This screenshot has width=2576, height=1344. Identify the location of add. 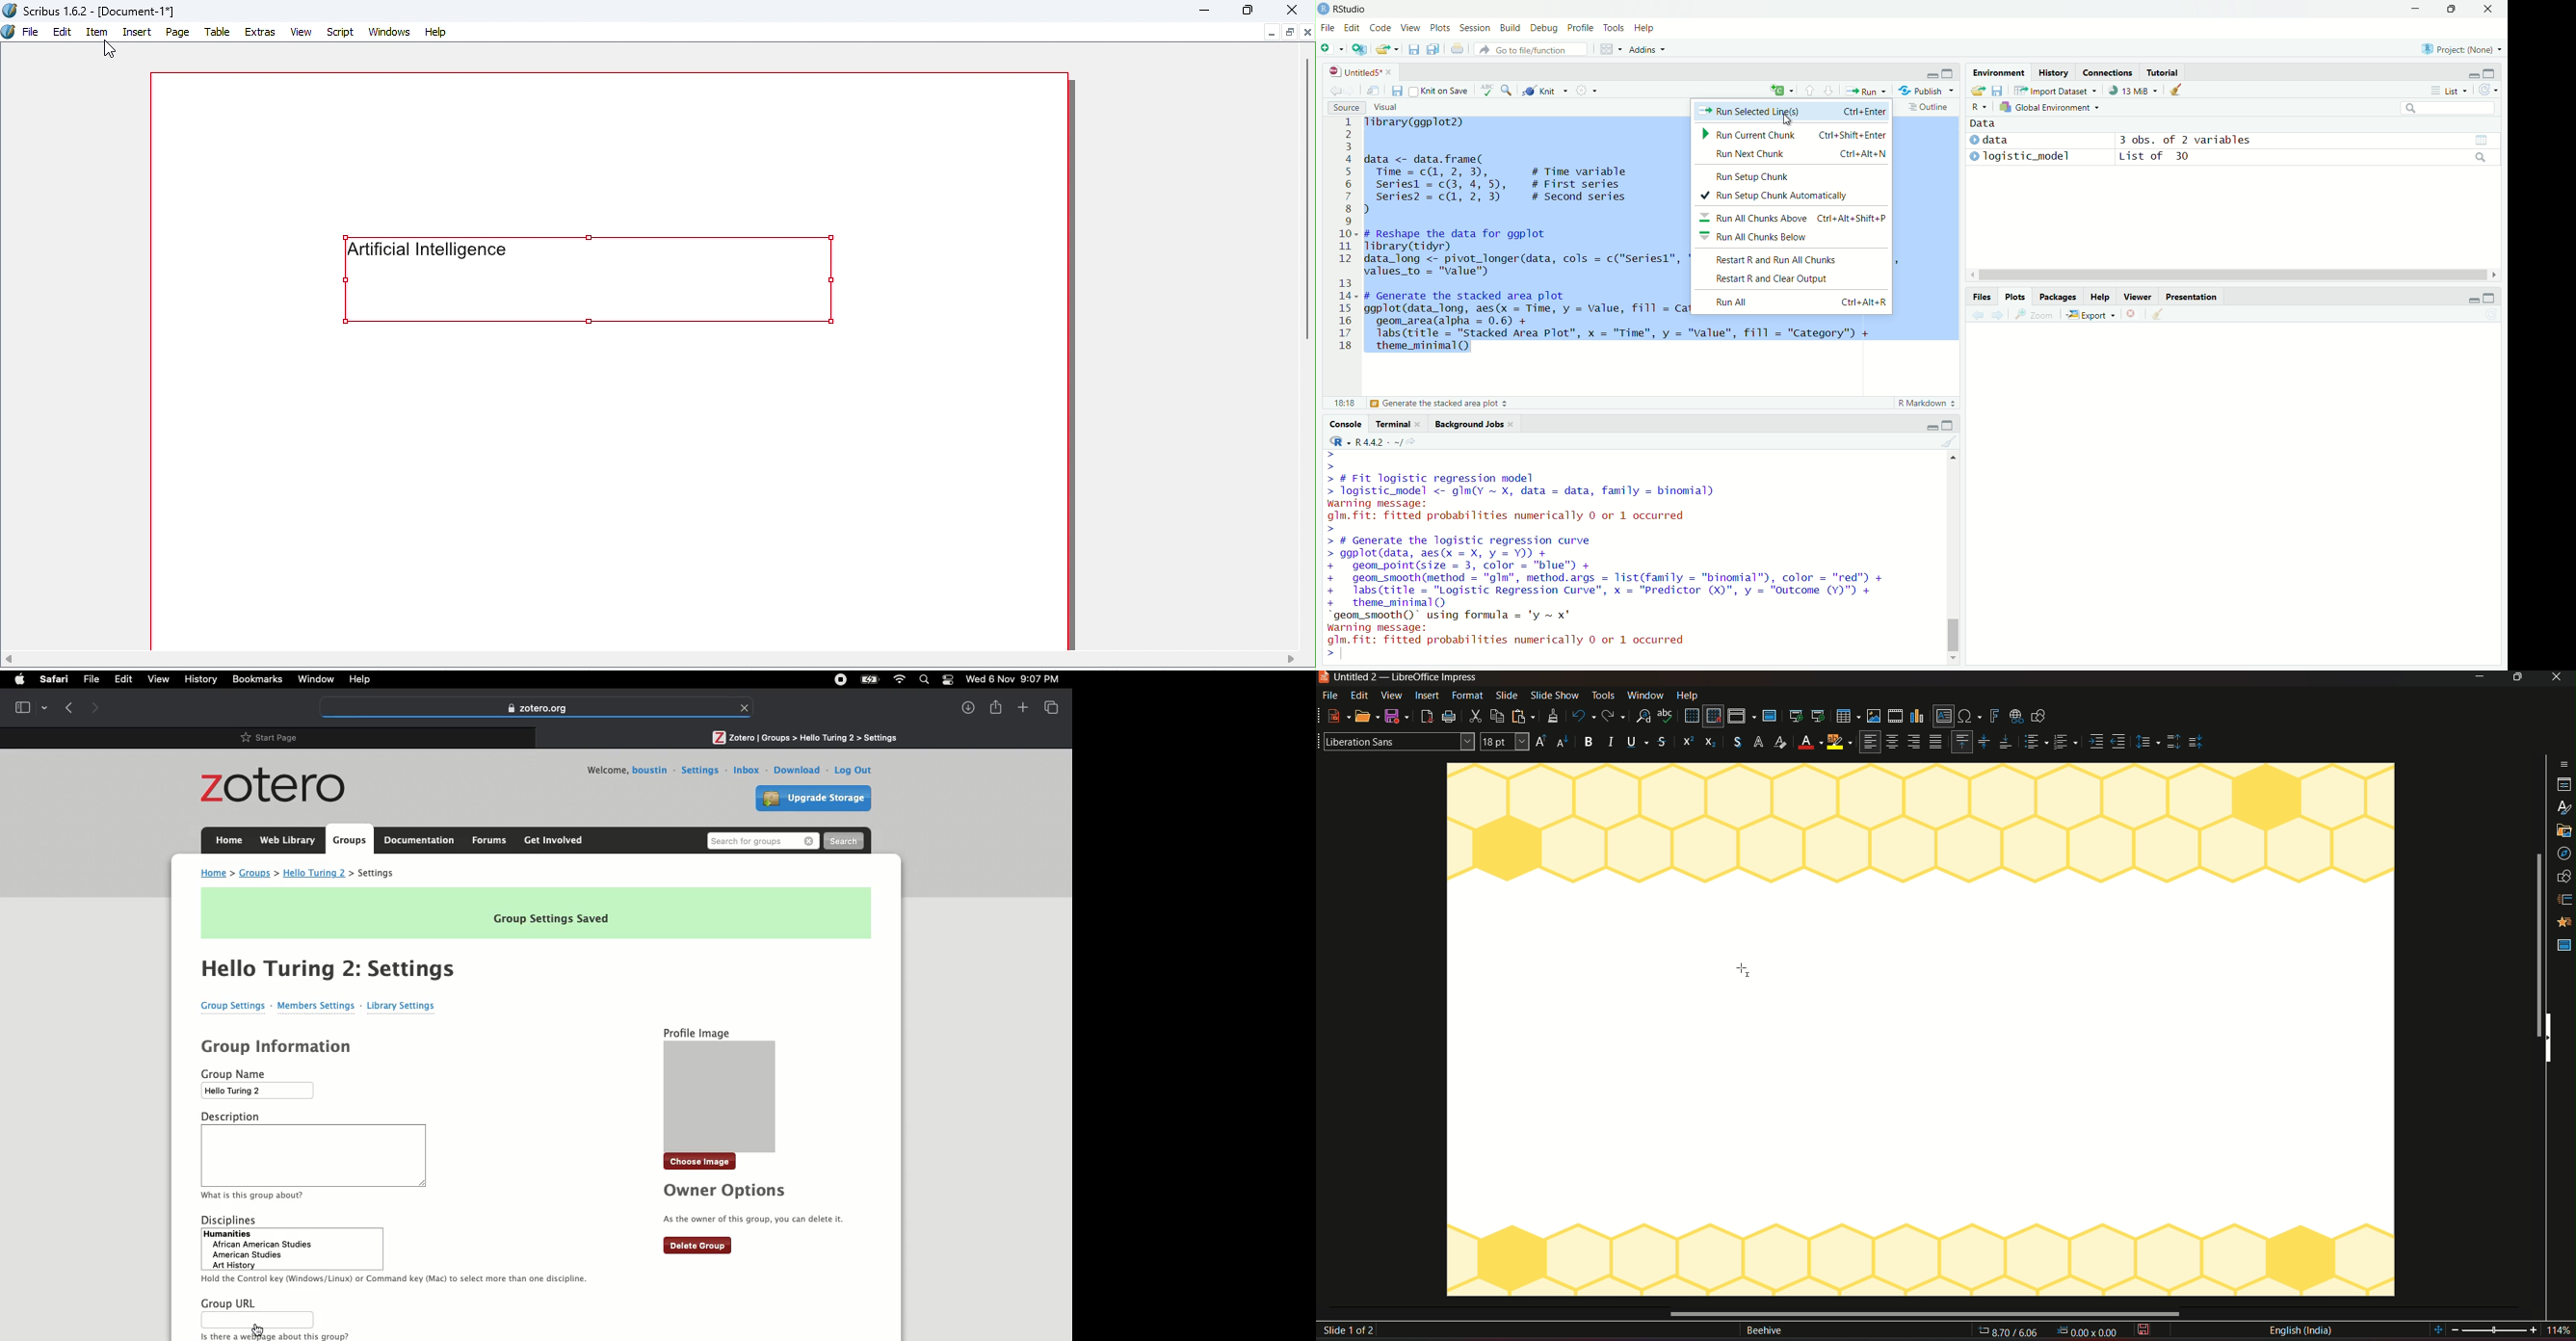
(1331, 48).